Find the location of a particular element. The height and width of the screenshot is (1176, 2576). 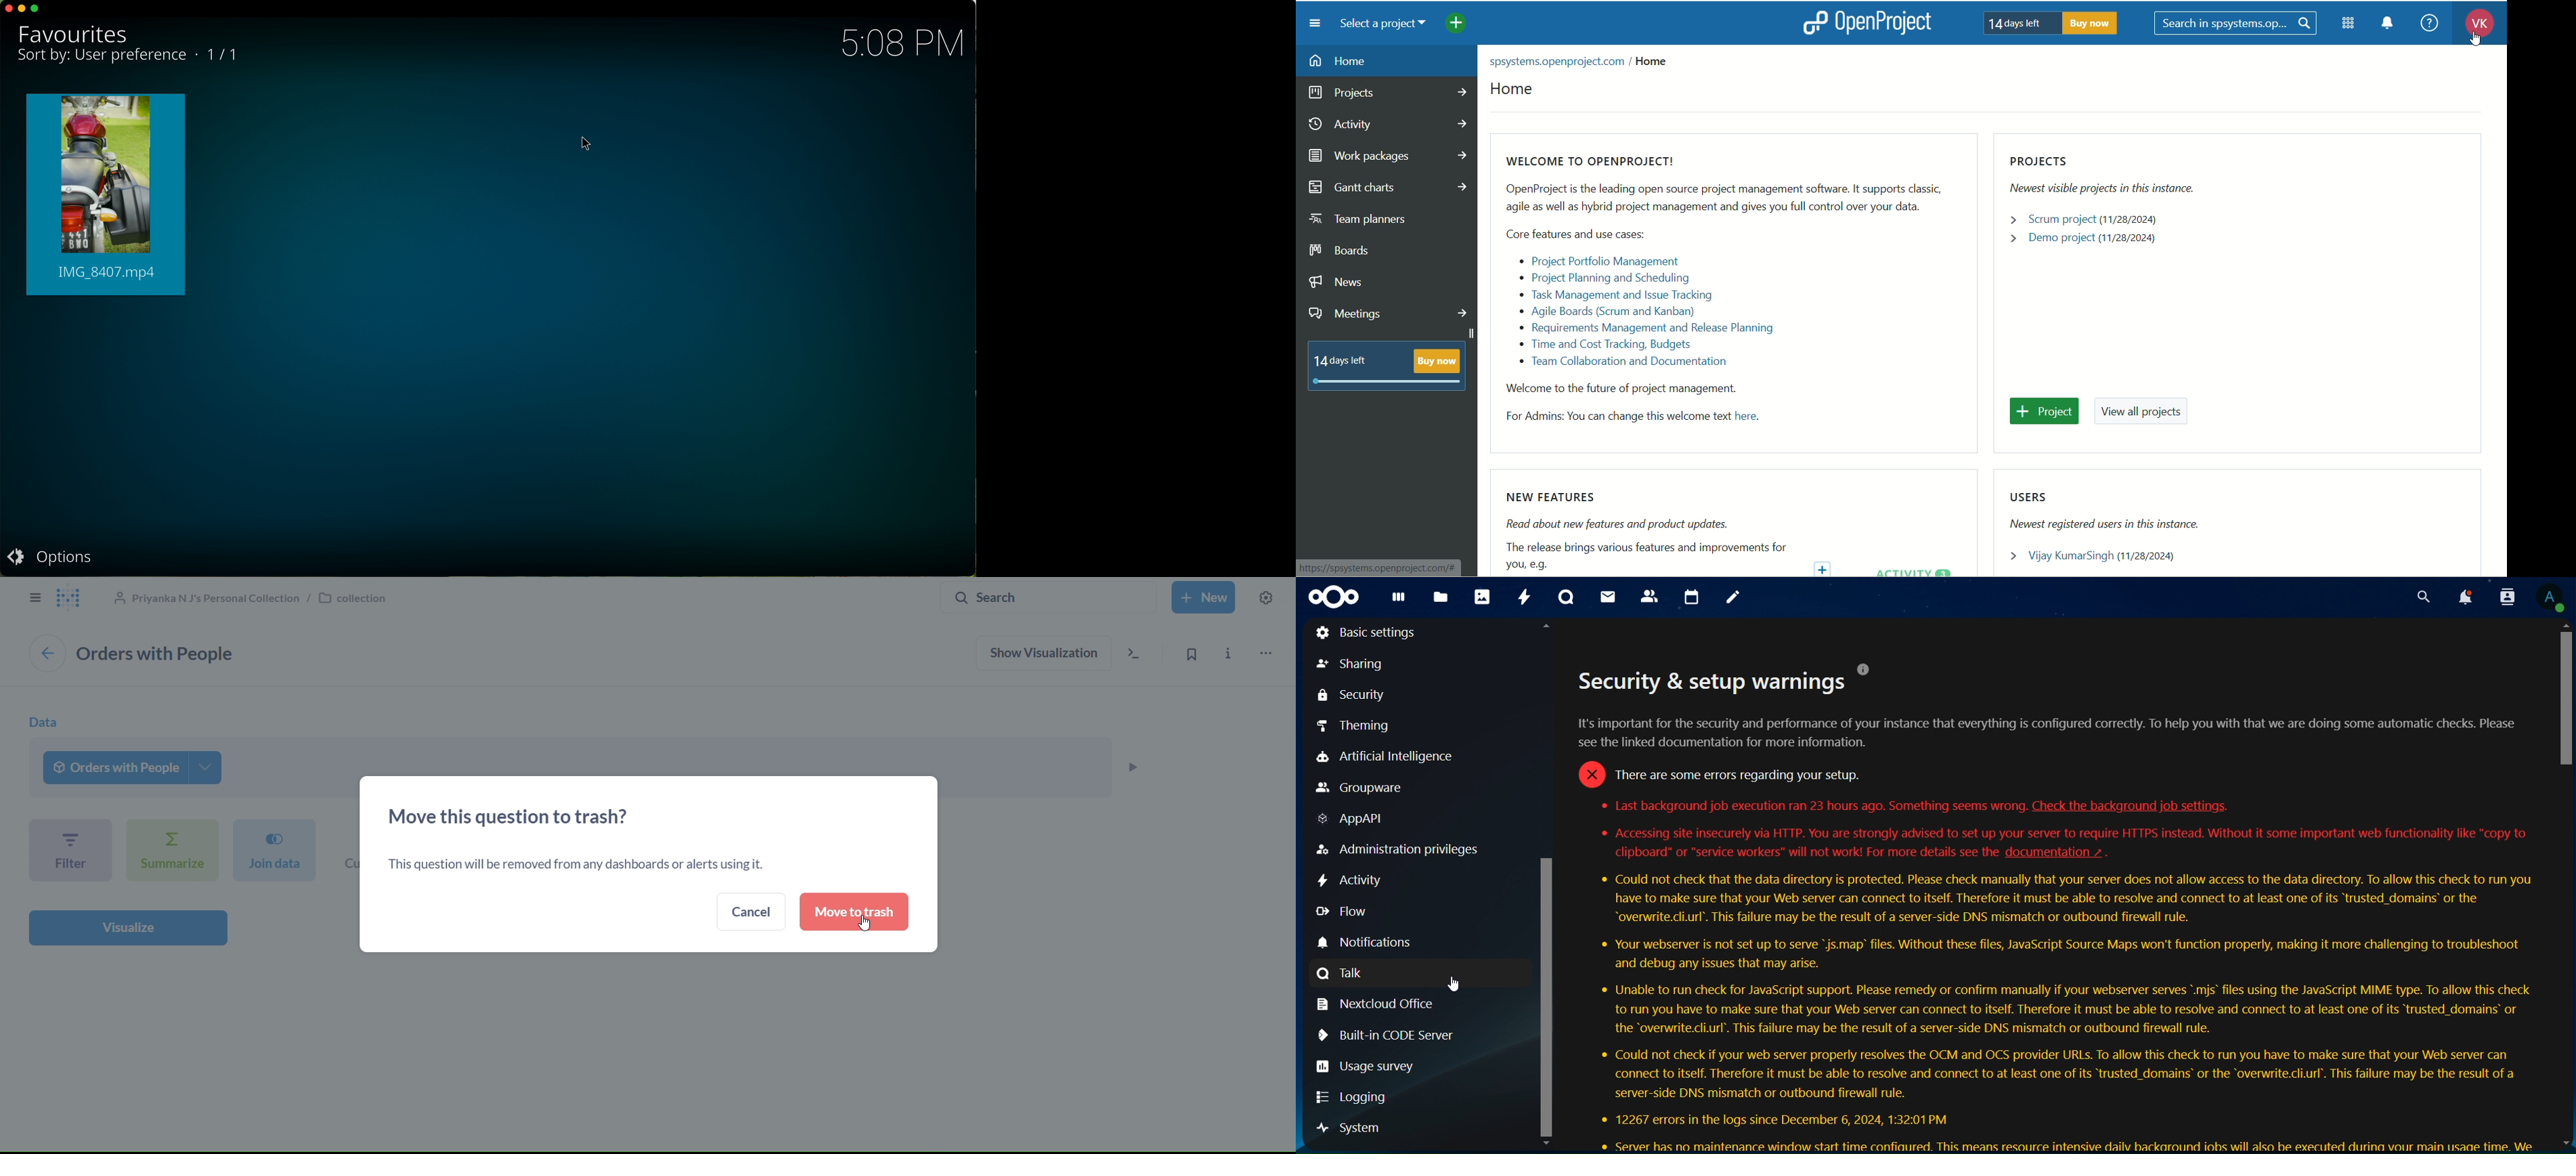

* Your webserver is not set up to serve "js.map’ files. Without these files, JavaScript Source Maps won't function properly, making it more challenging to troubleshoot
and debug any issues that may arise. is located at coordinates (2059, 954).